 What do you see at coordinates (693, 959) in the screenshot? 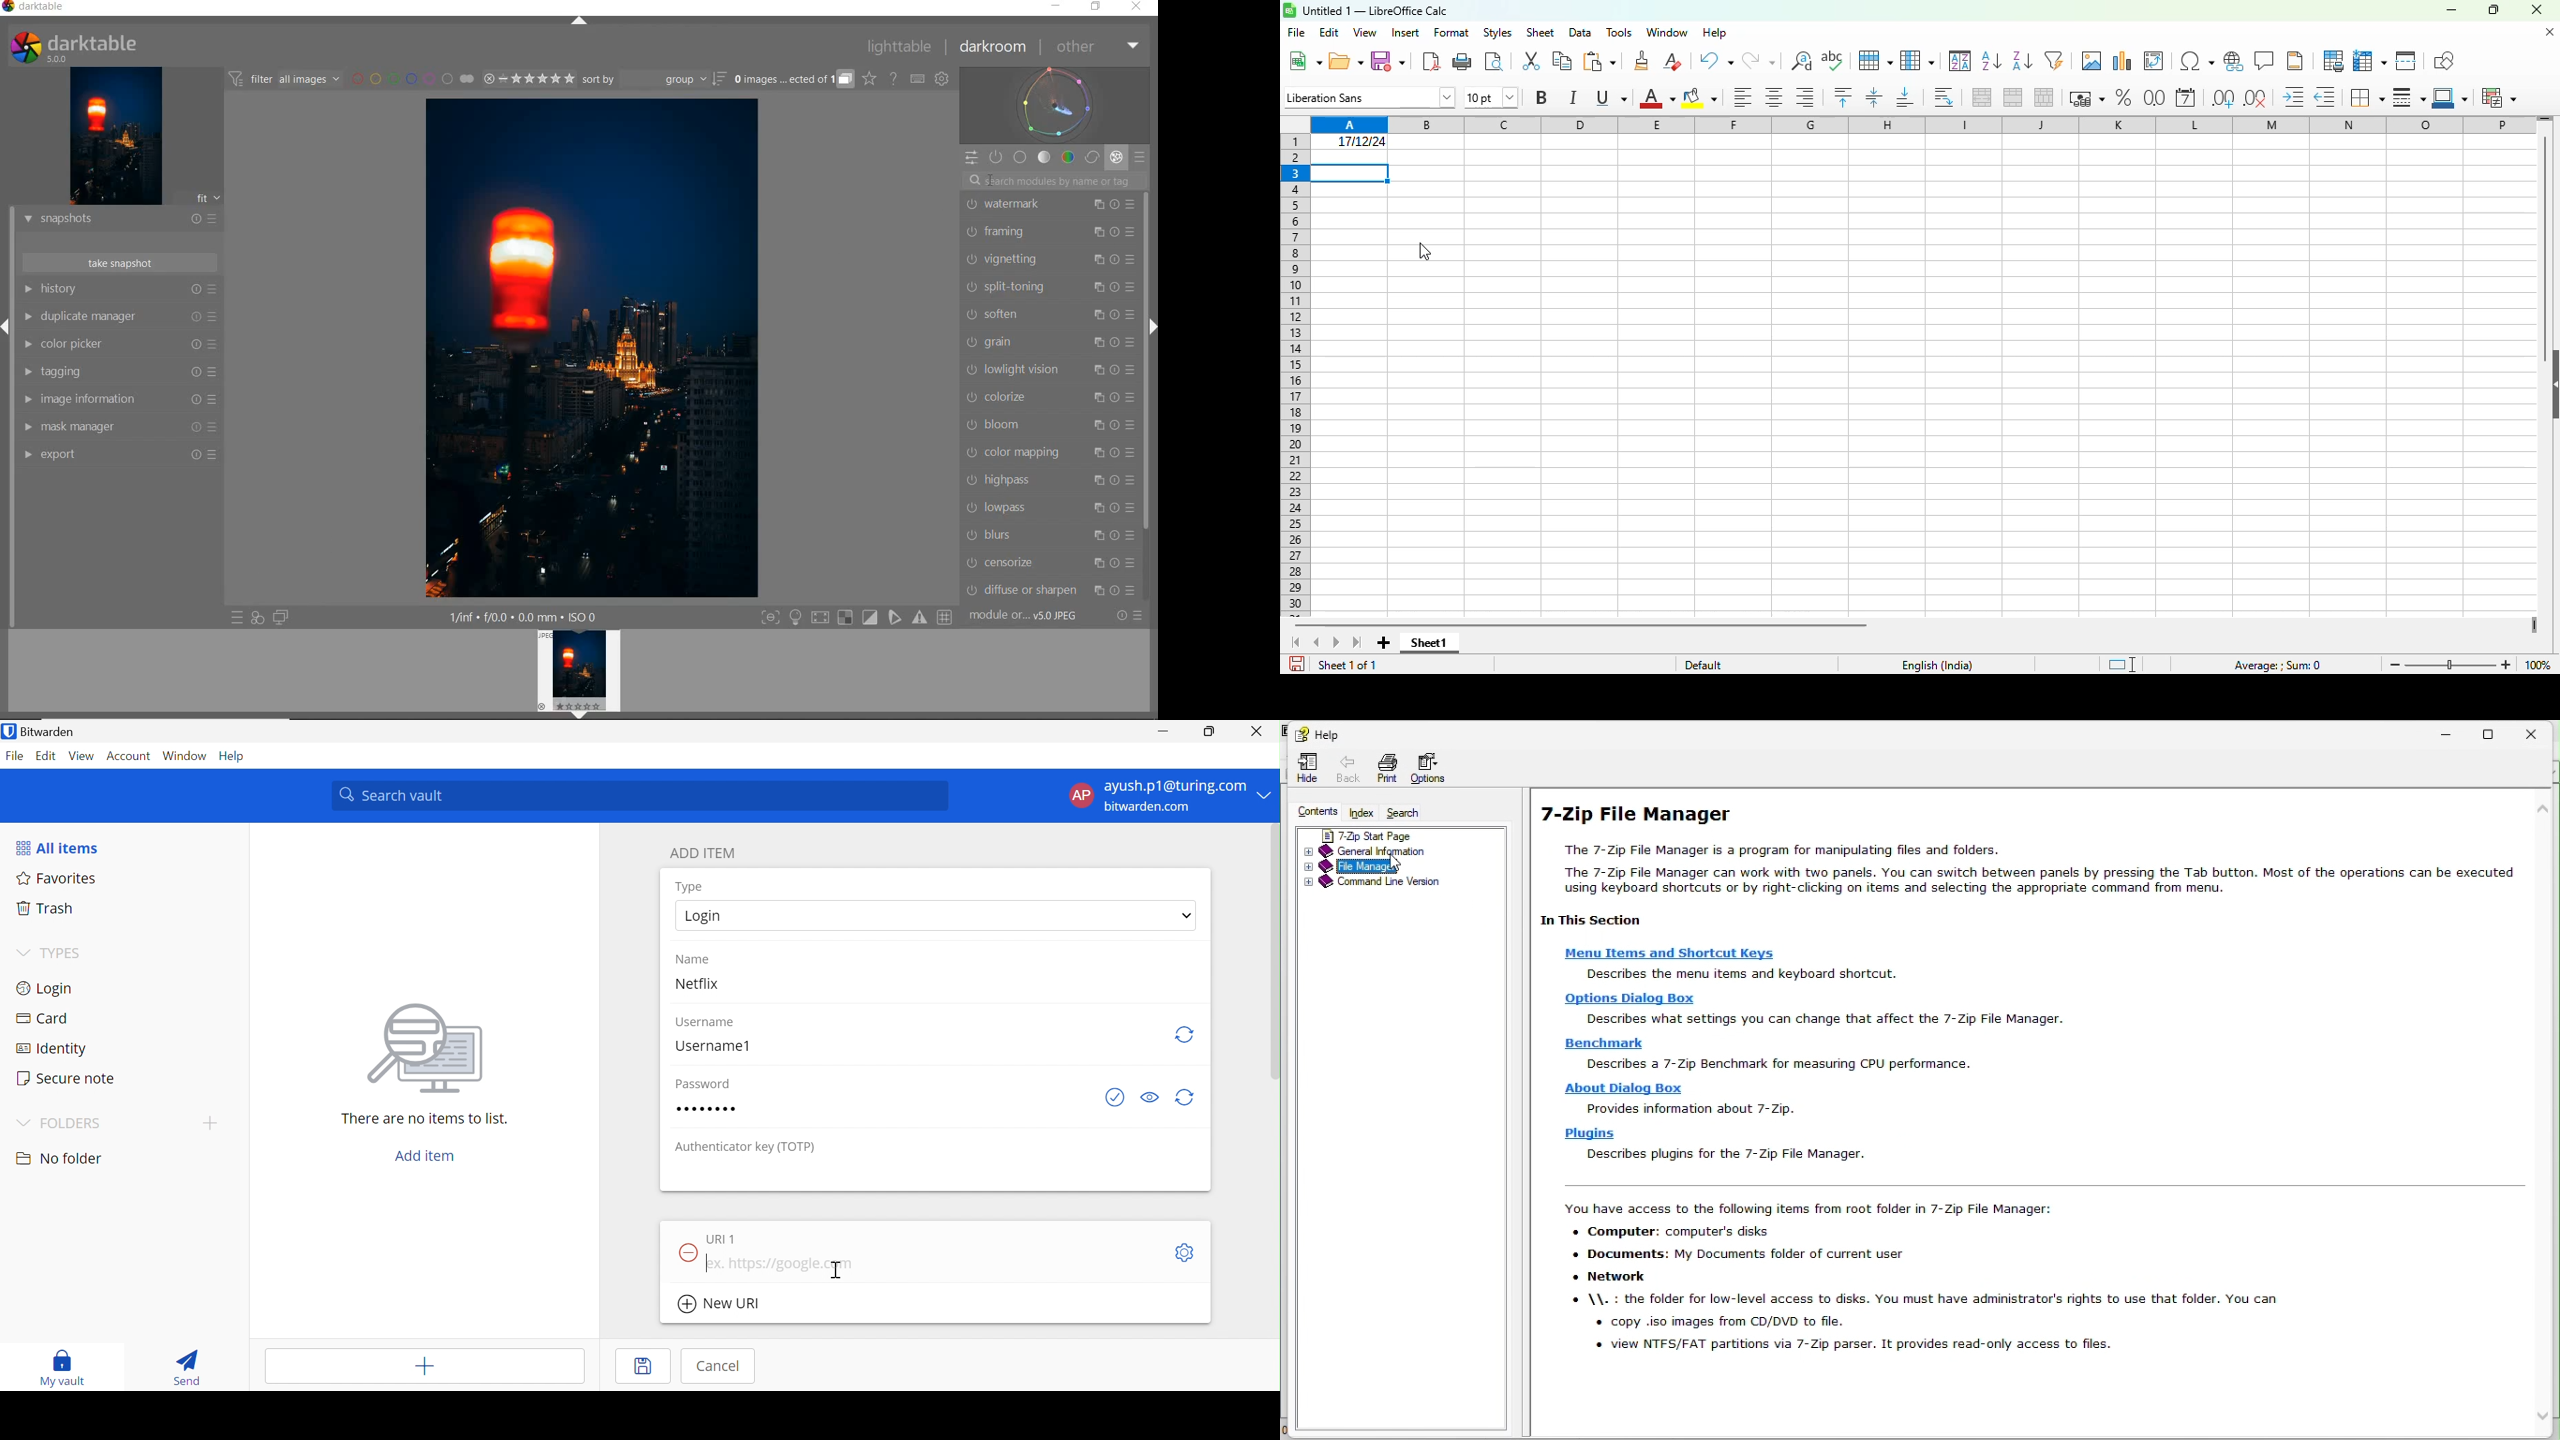
I see `Name` at bounding box center [693, 959].